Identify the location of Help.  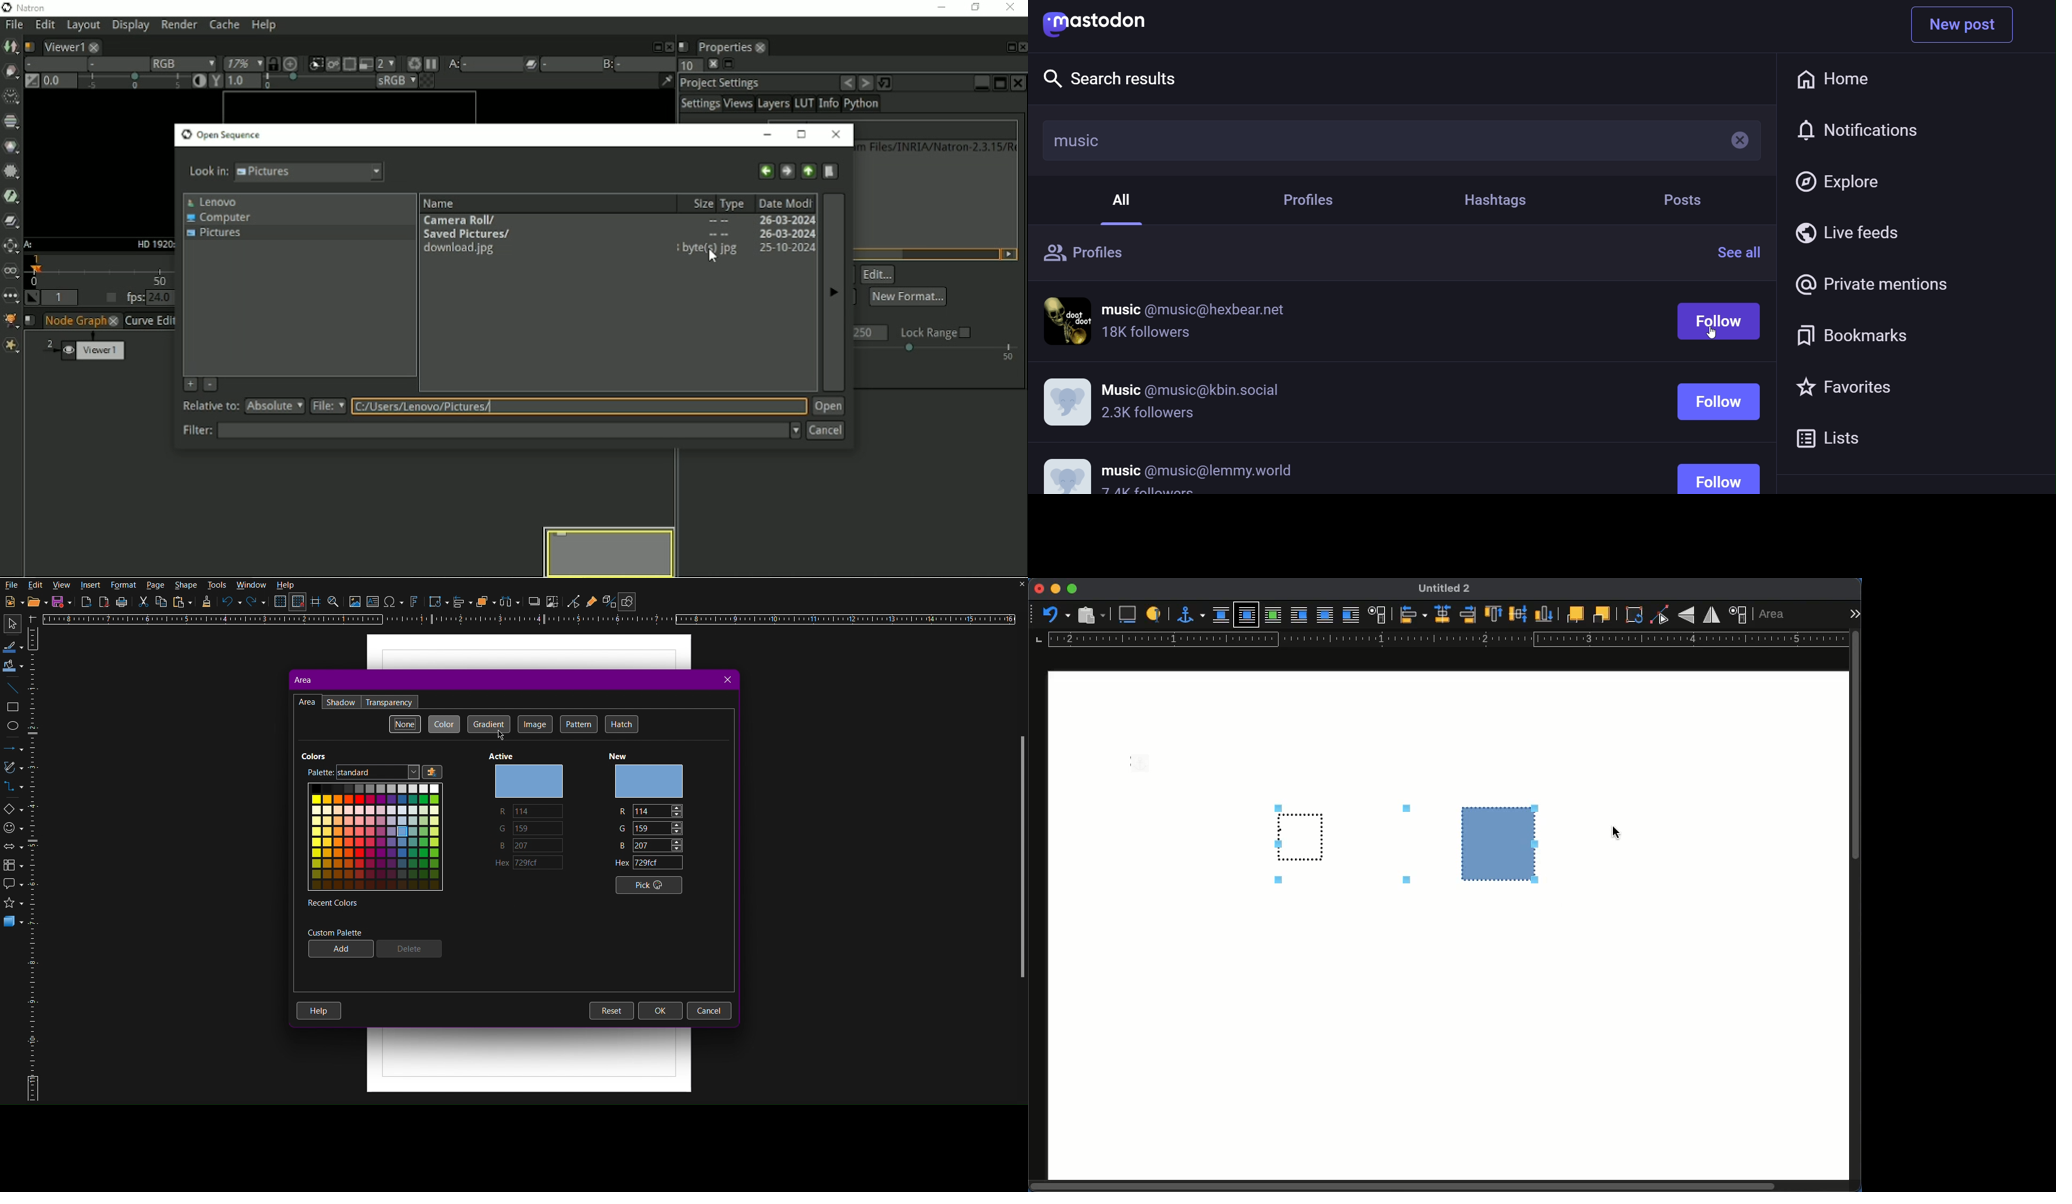
(286, 585).